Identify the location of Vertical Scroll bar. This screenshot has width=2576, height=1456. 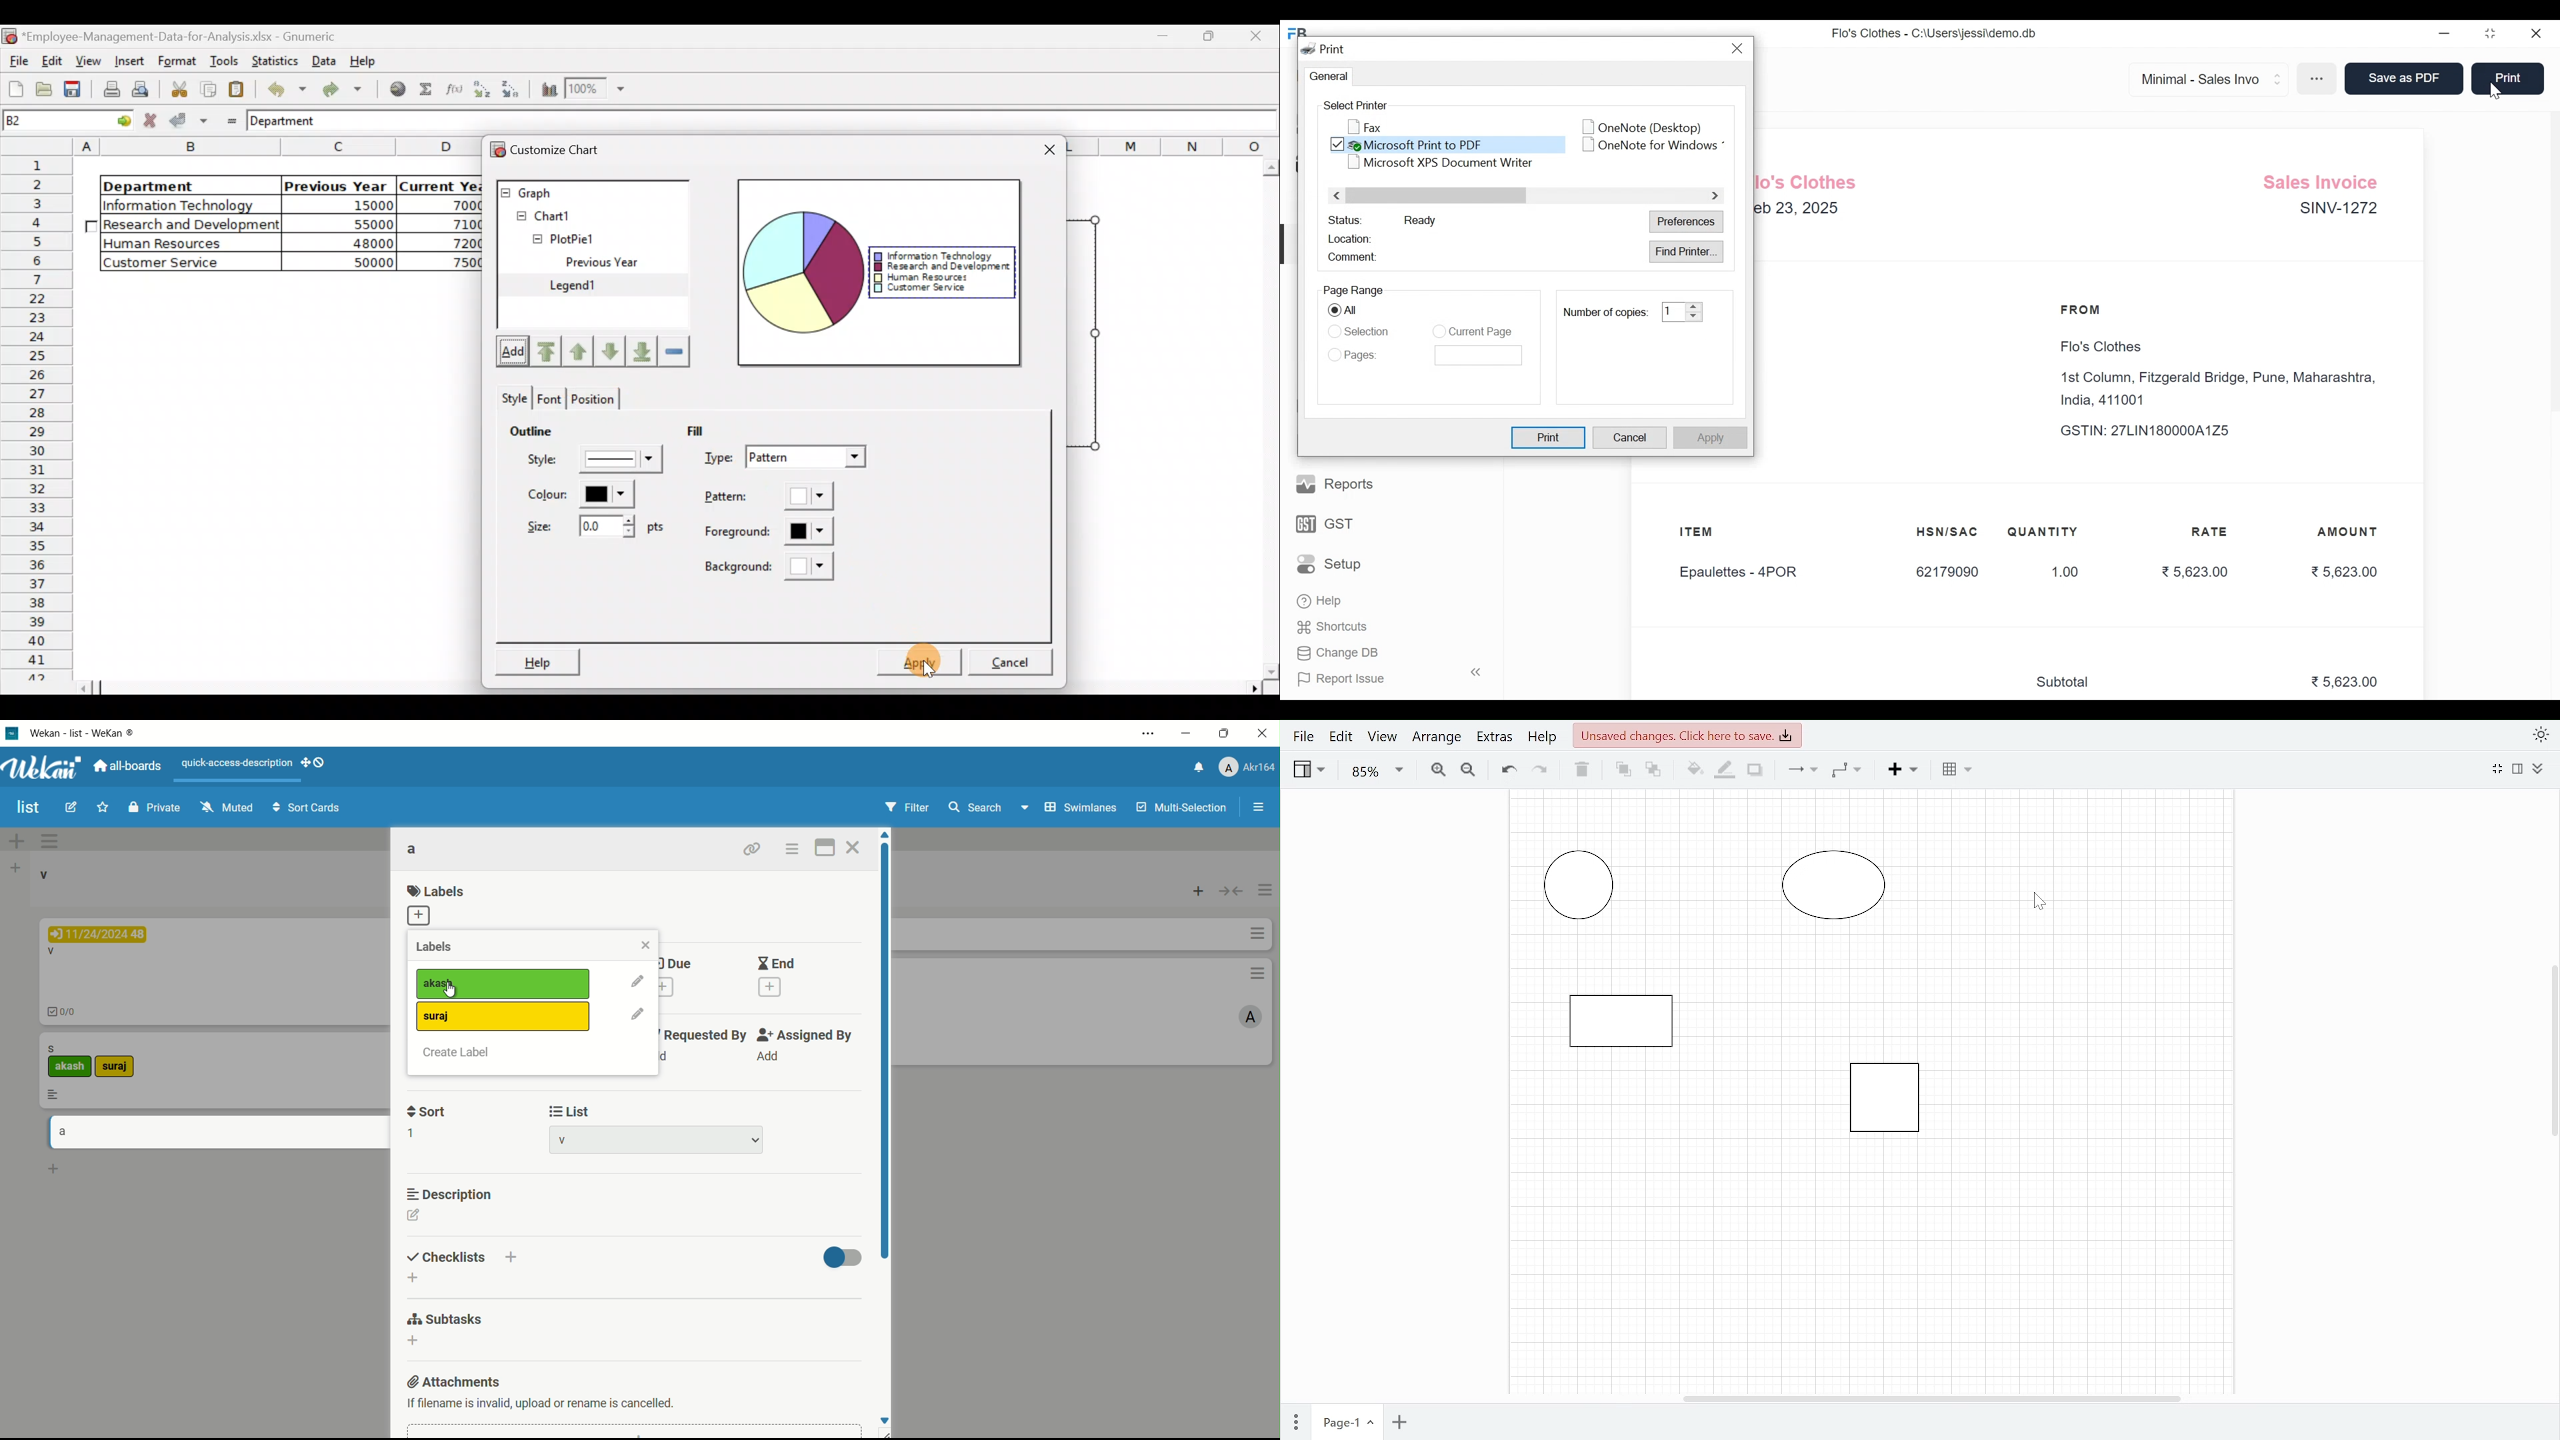
(1439, 196).